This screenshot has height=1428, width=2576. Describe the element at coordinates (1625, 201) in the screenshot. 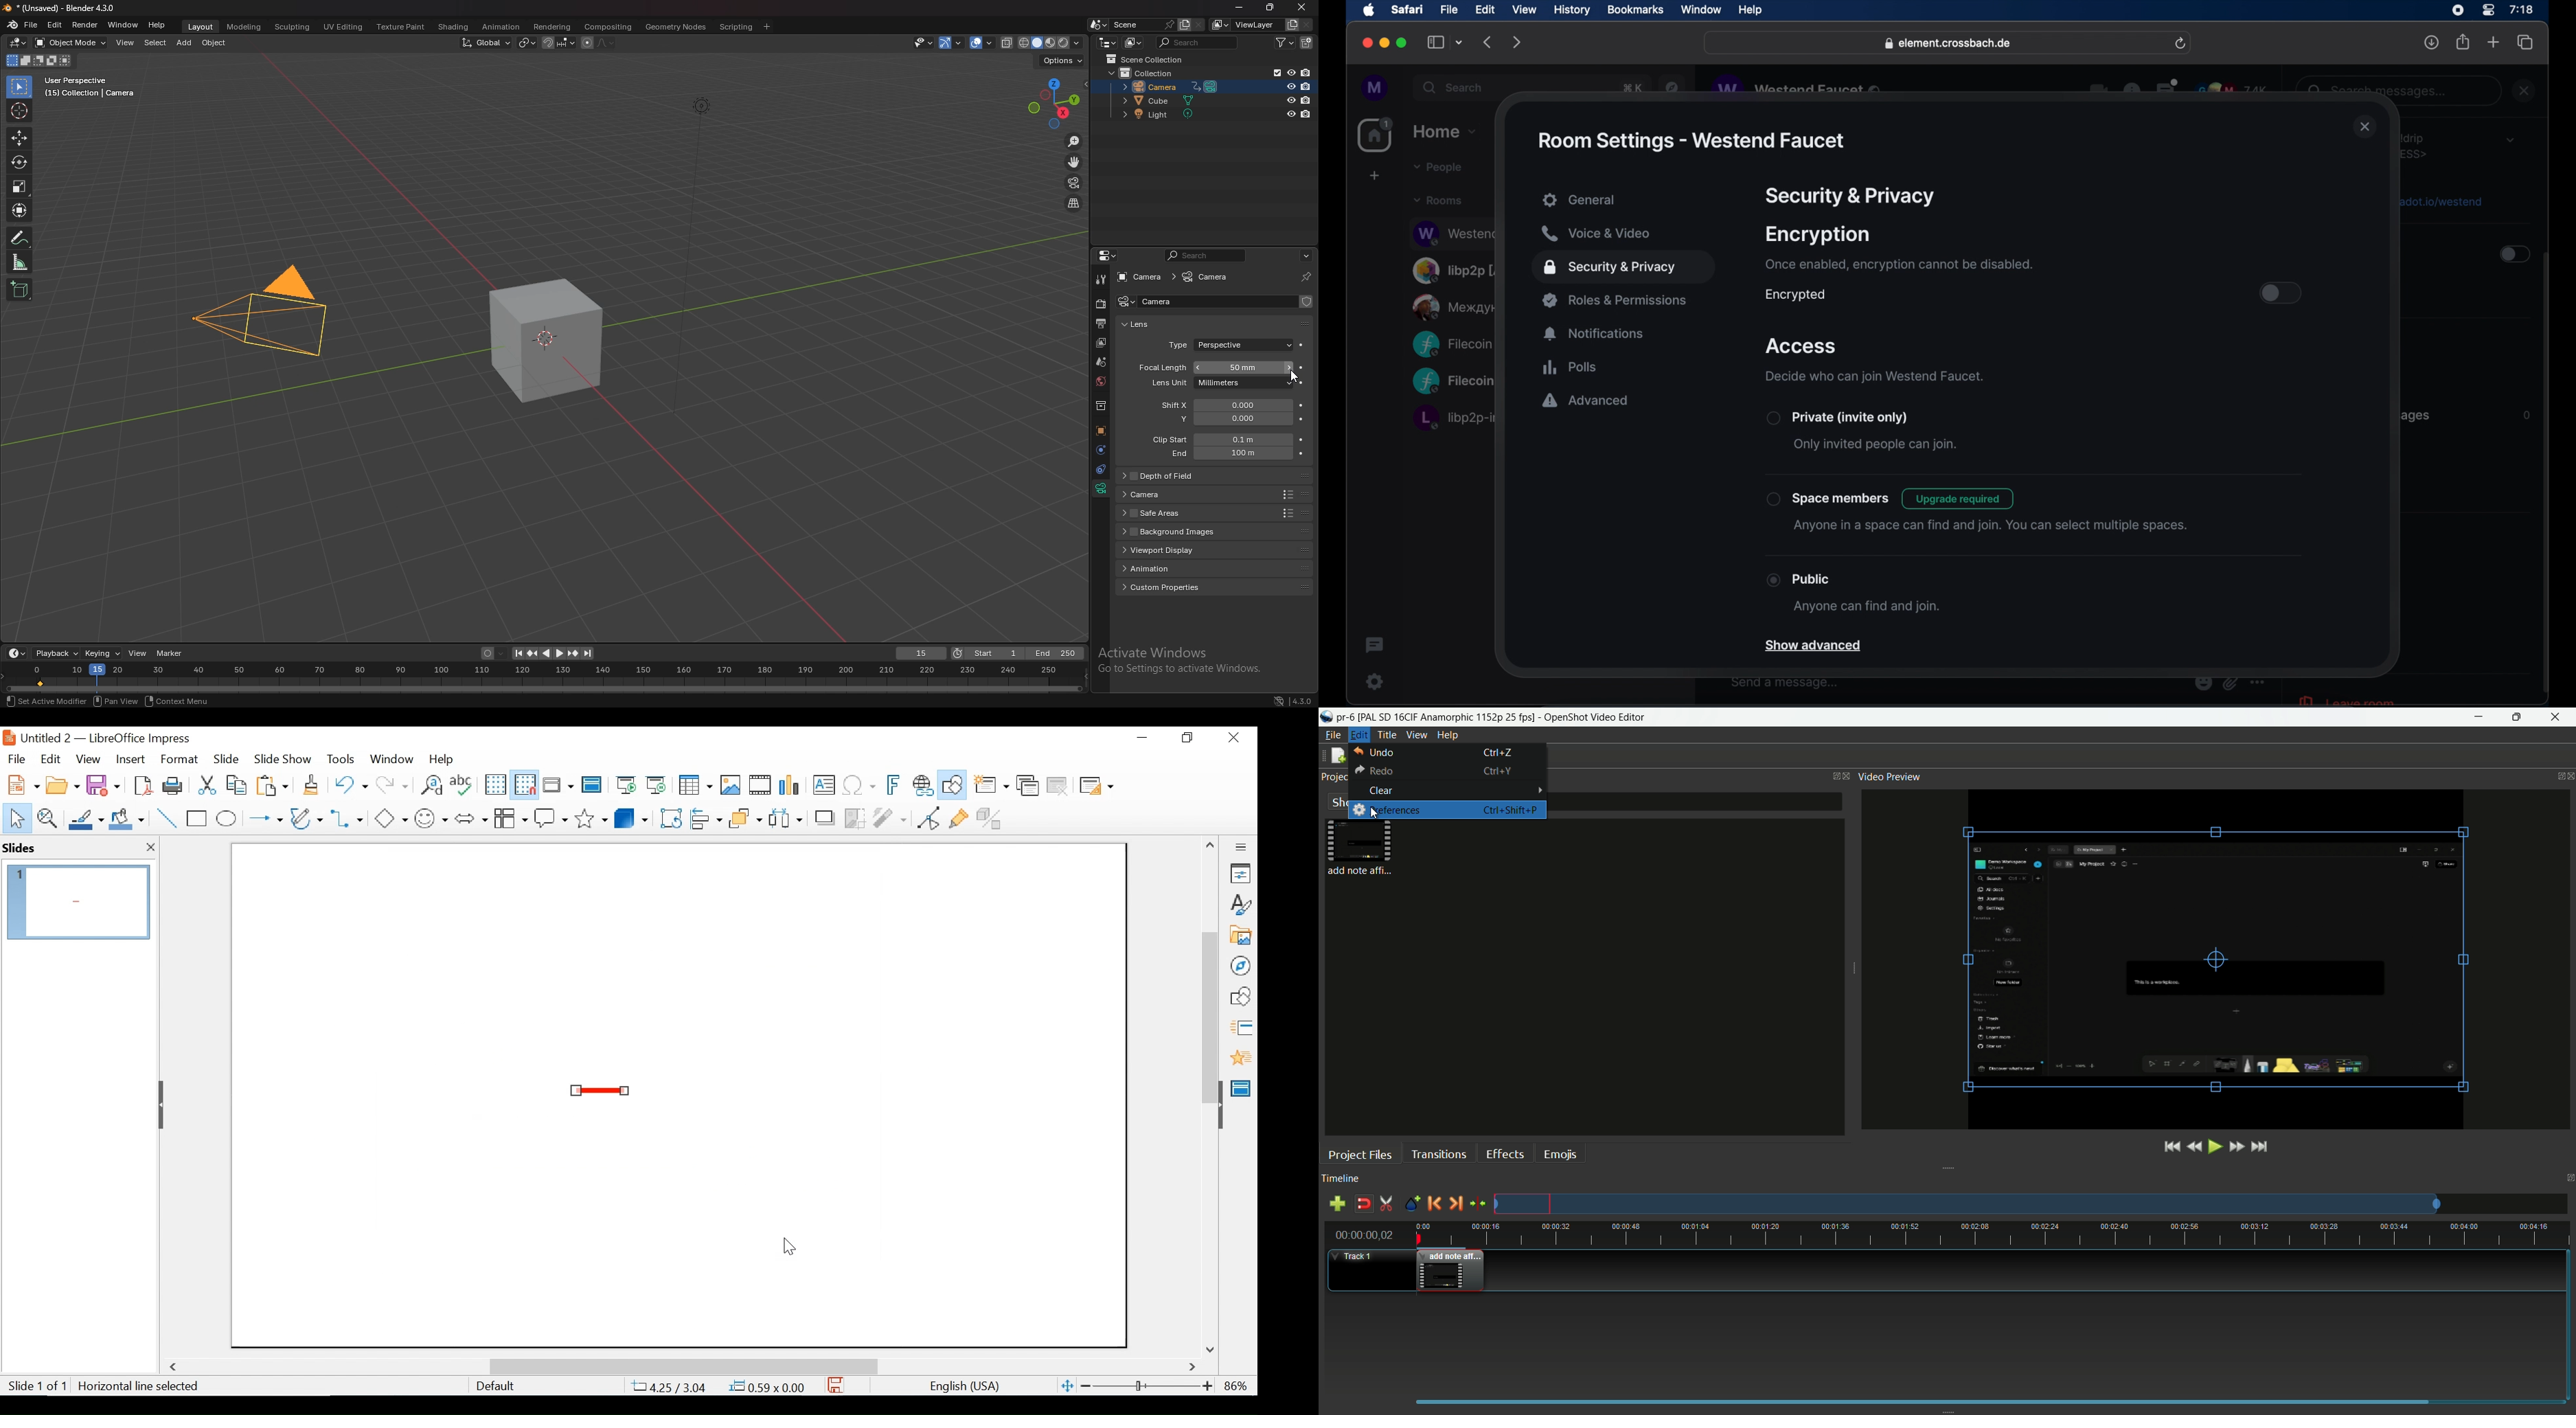

I see `general` at that location.